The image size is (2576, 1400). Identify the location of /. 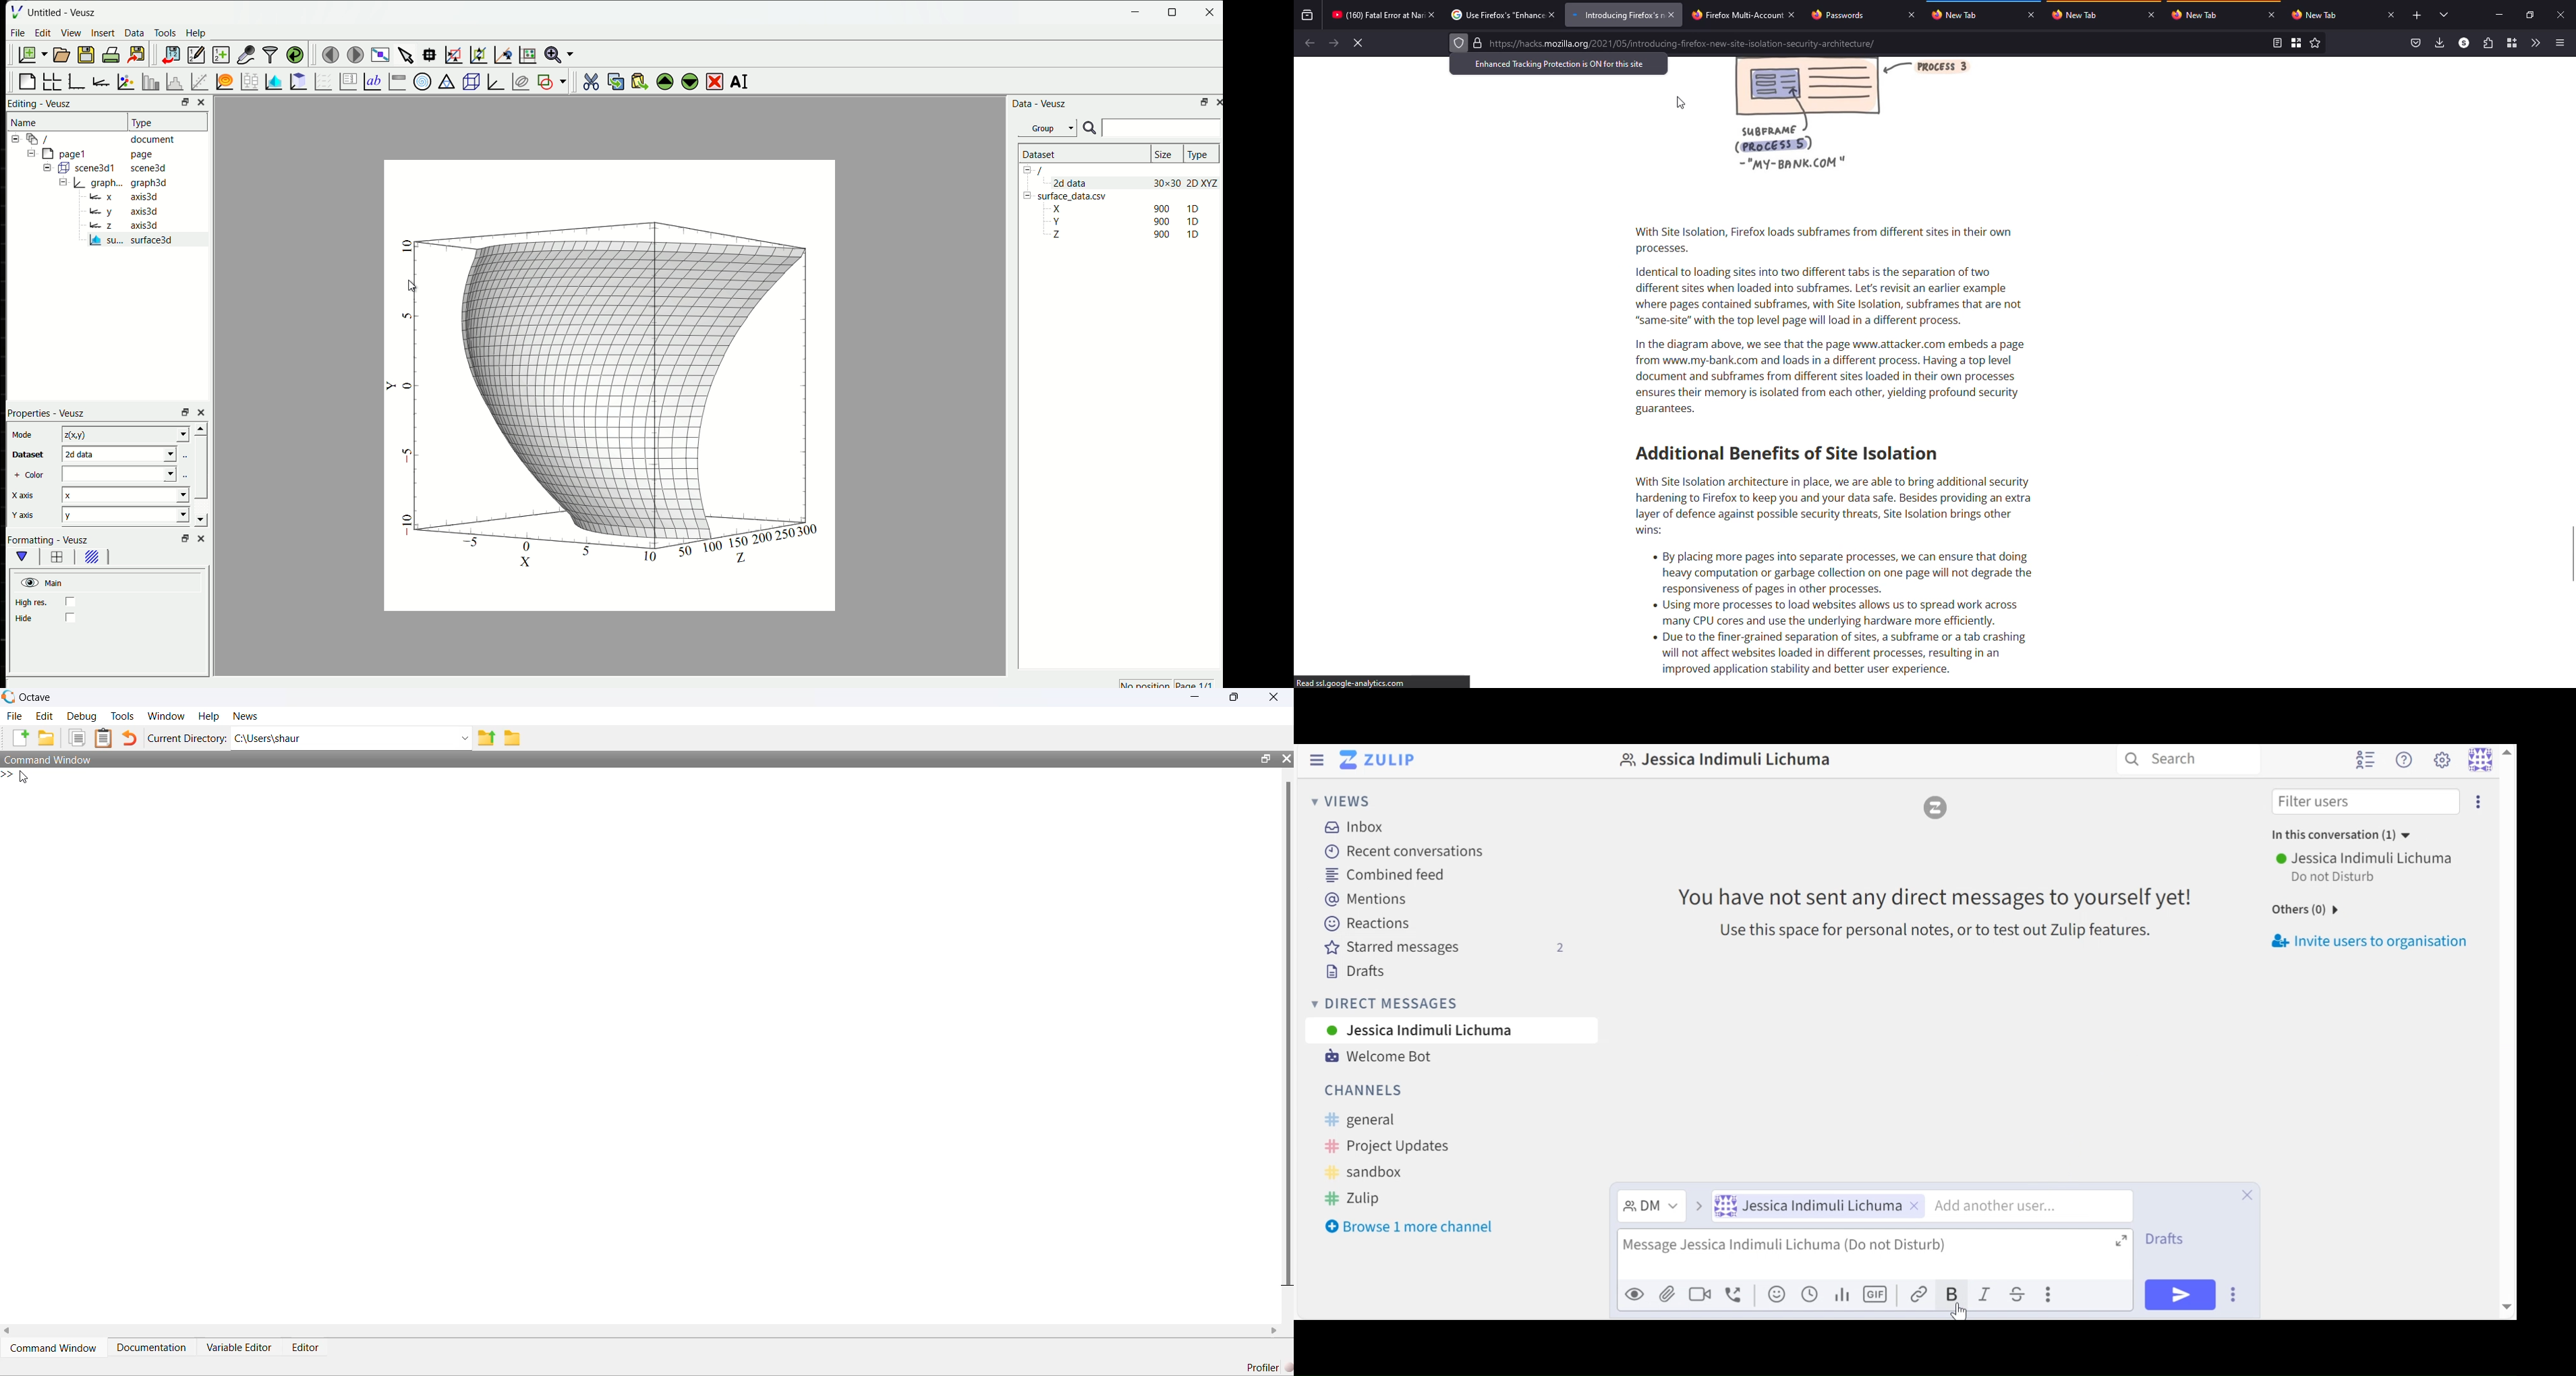
(1042, 171).